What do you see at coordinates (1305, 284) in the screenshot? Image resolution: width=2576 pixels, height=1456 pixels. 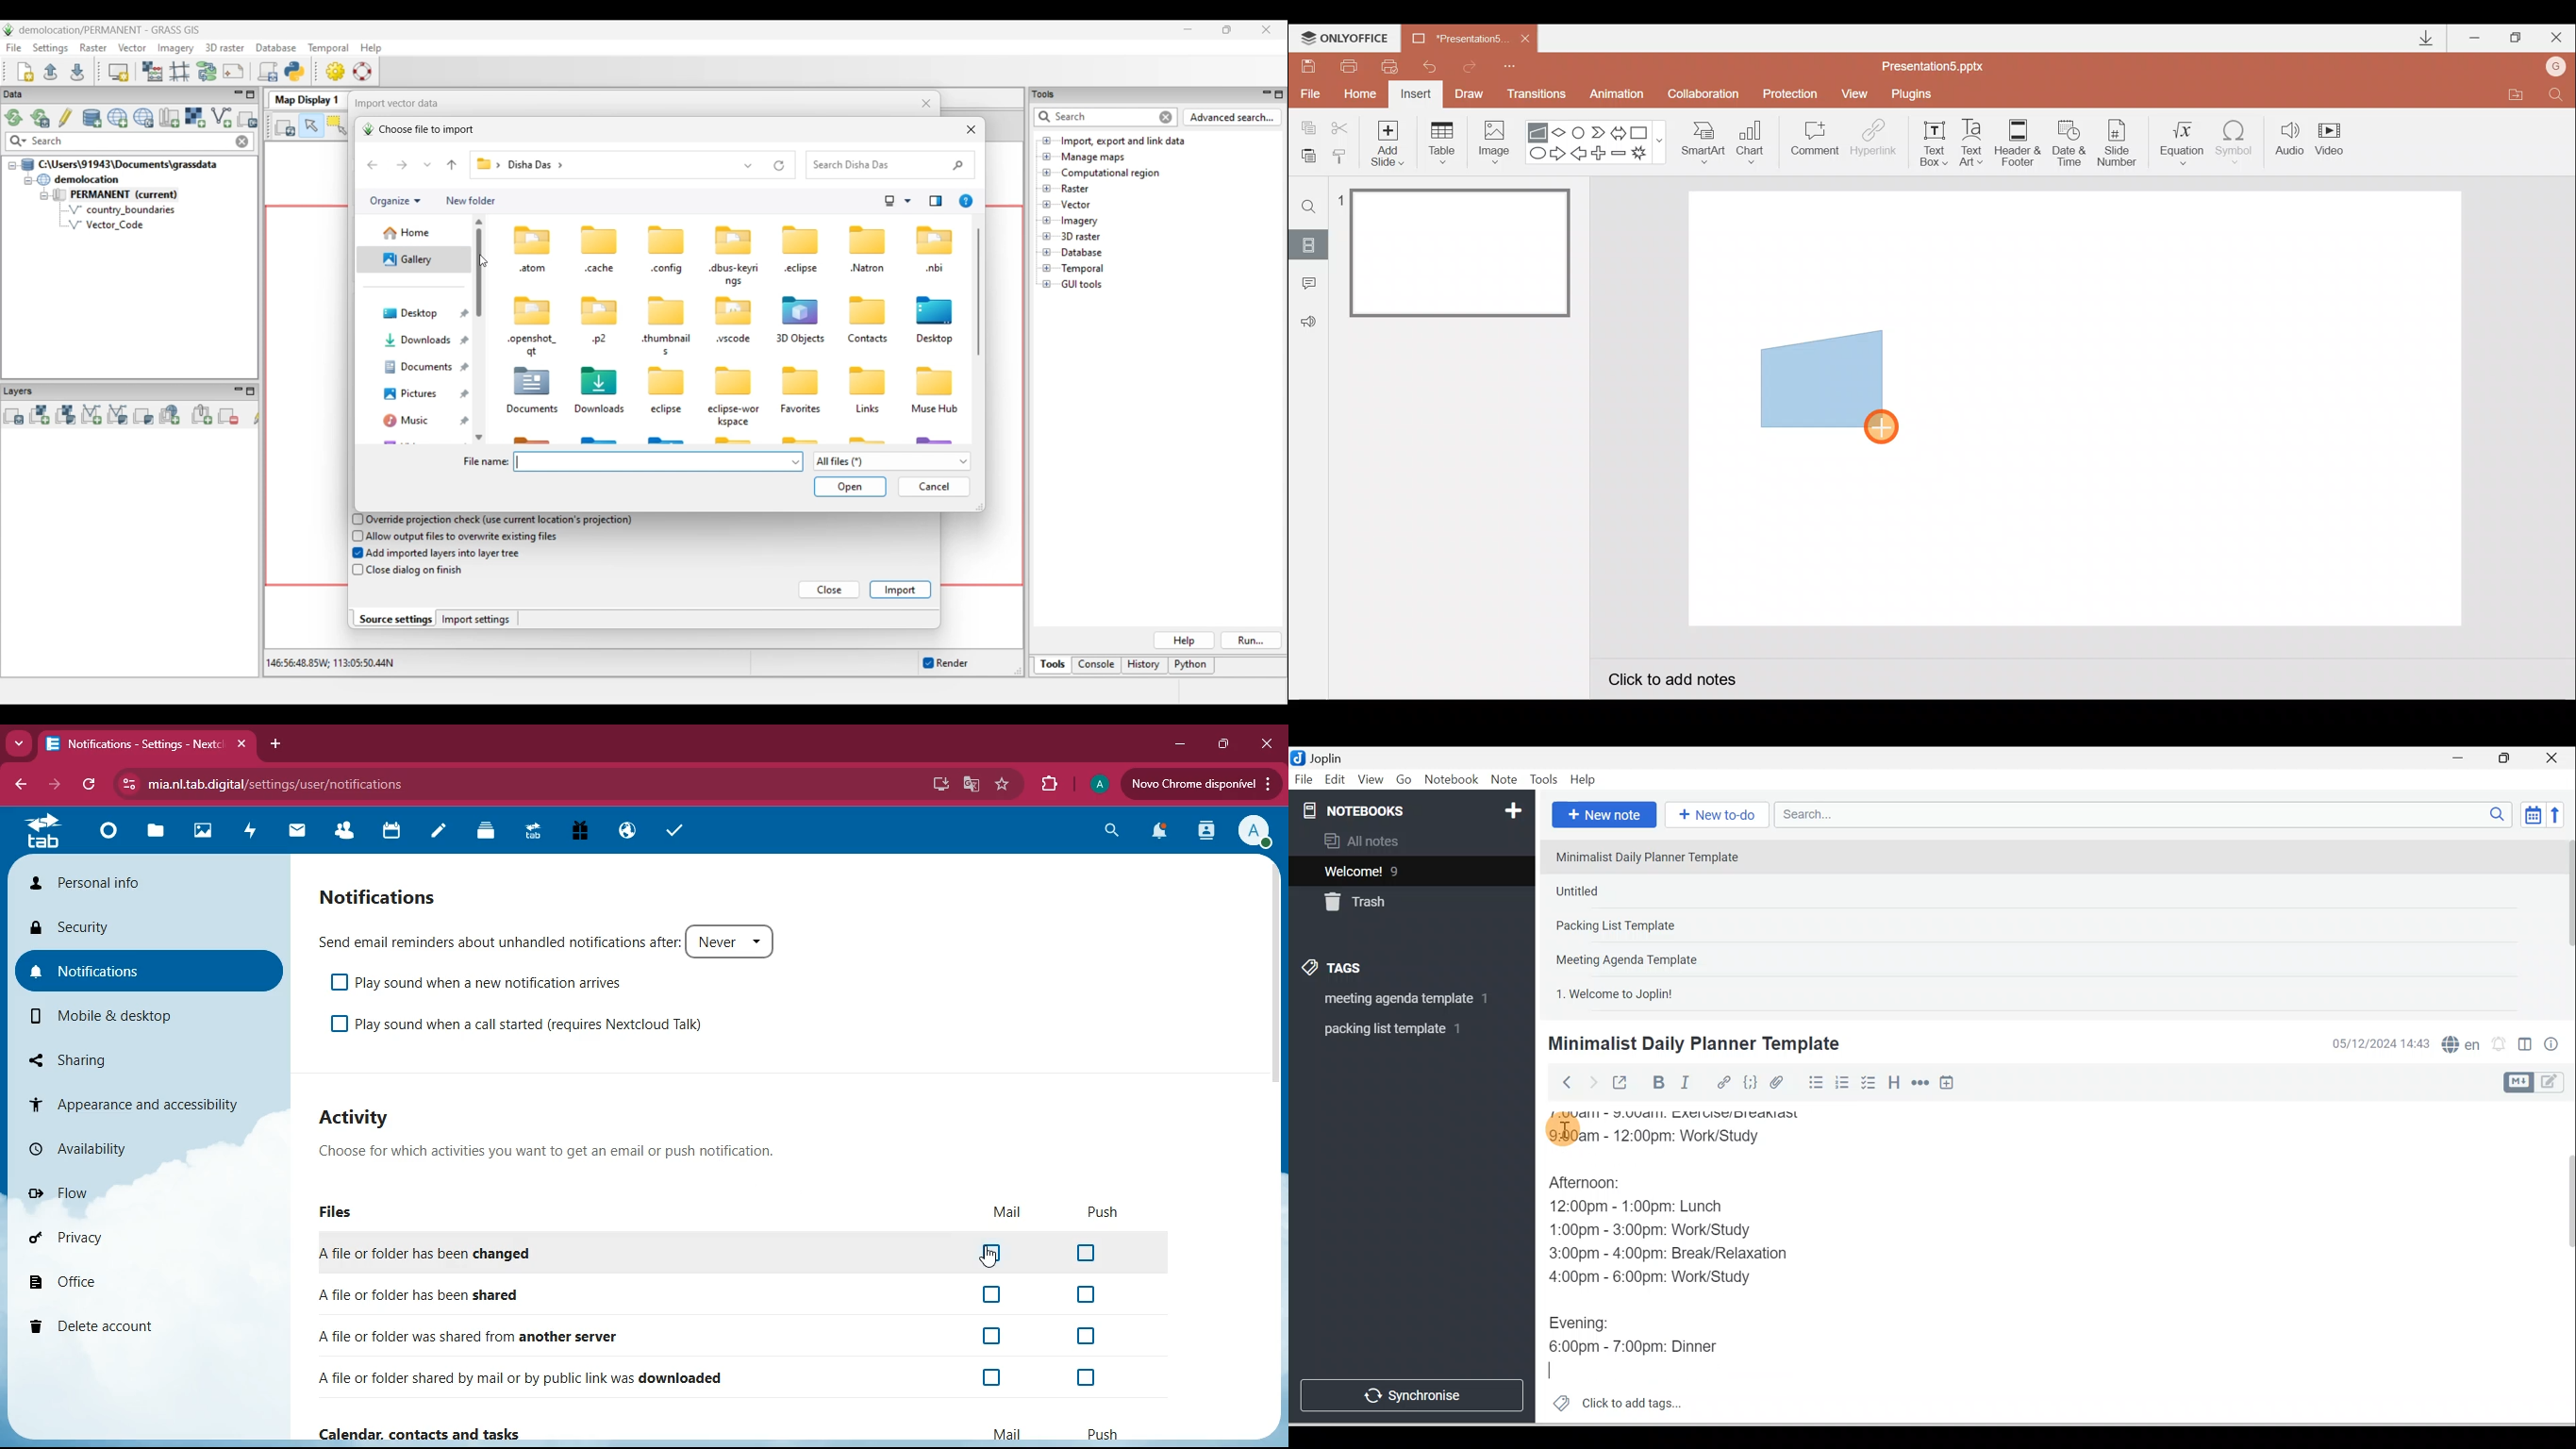 I see `Comments` at bounding box center [1305, 284].